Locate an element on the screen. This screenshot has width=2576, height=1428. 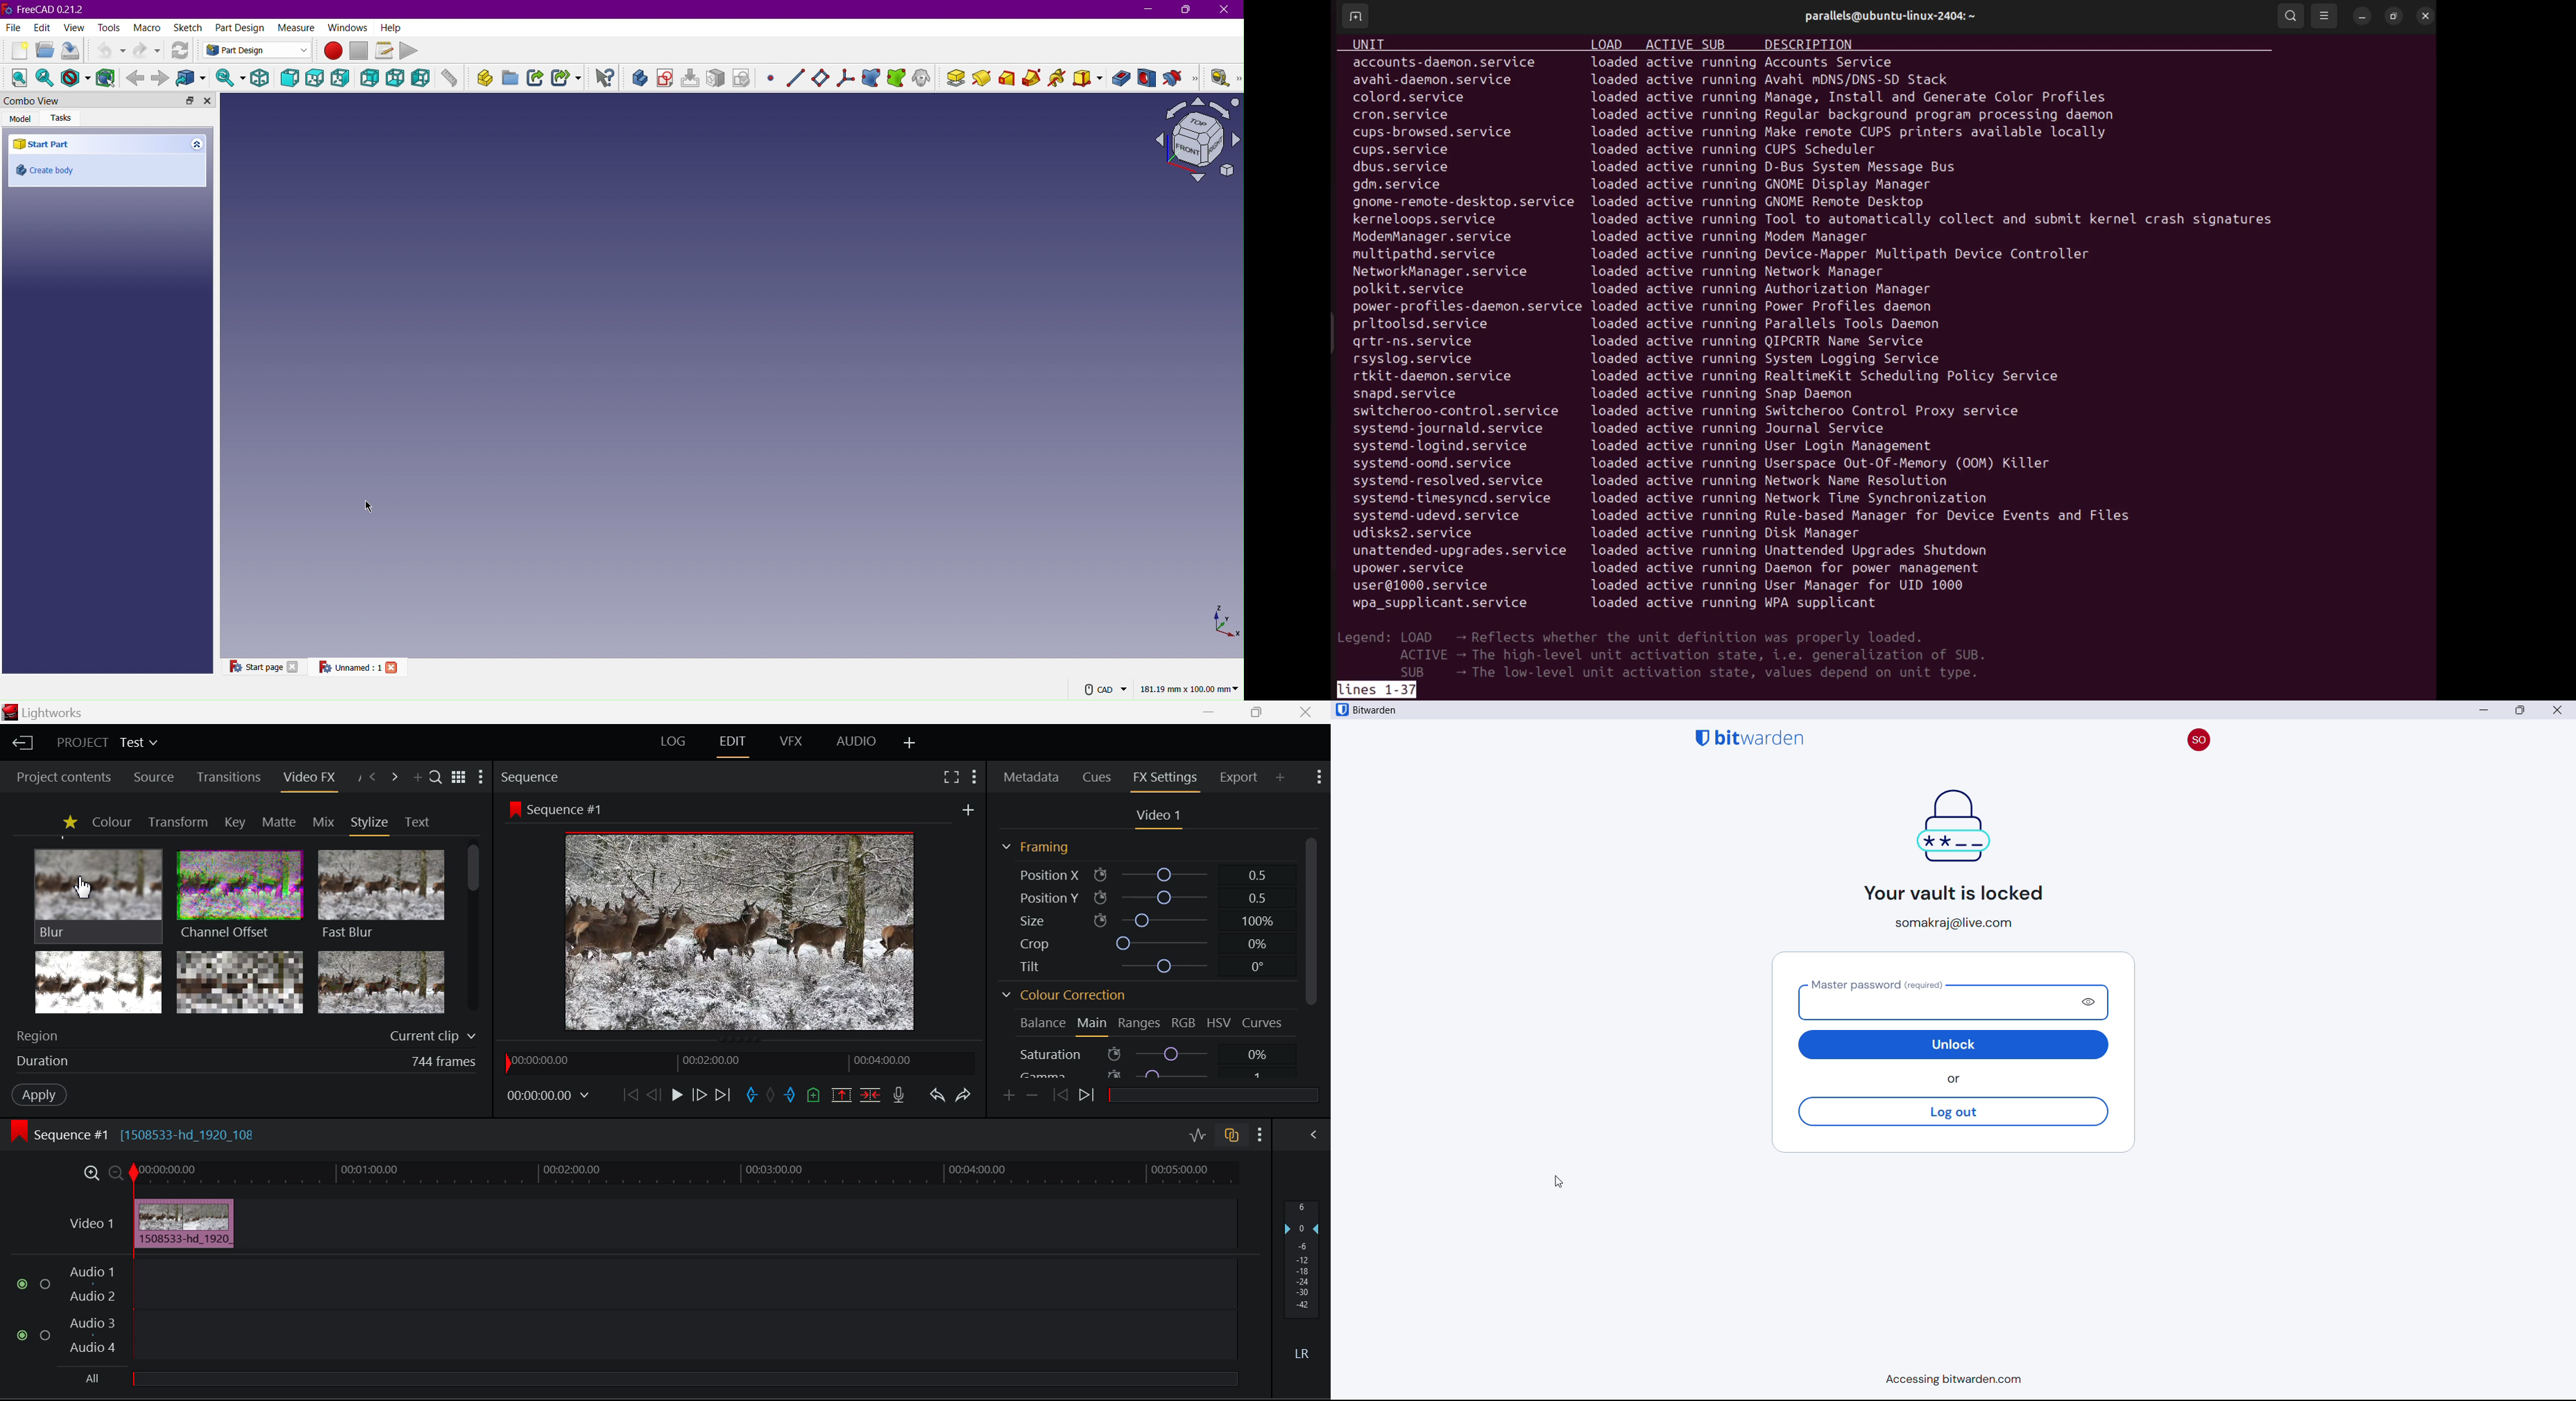
Make Link is located at coordinates (537, 81).